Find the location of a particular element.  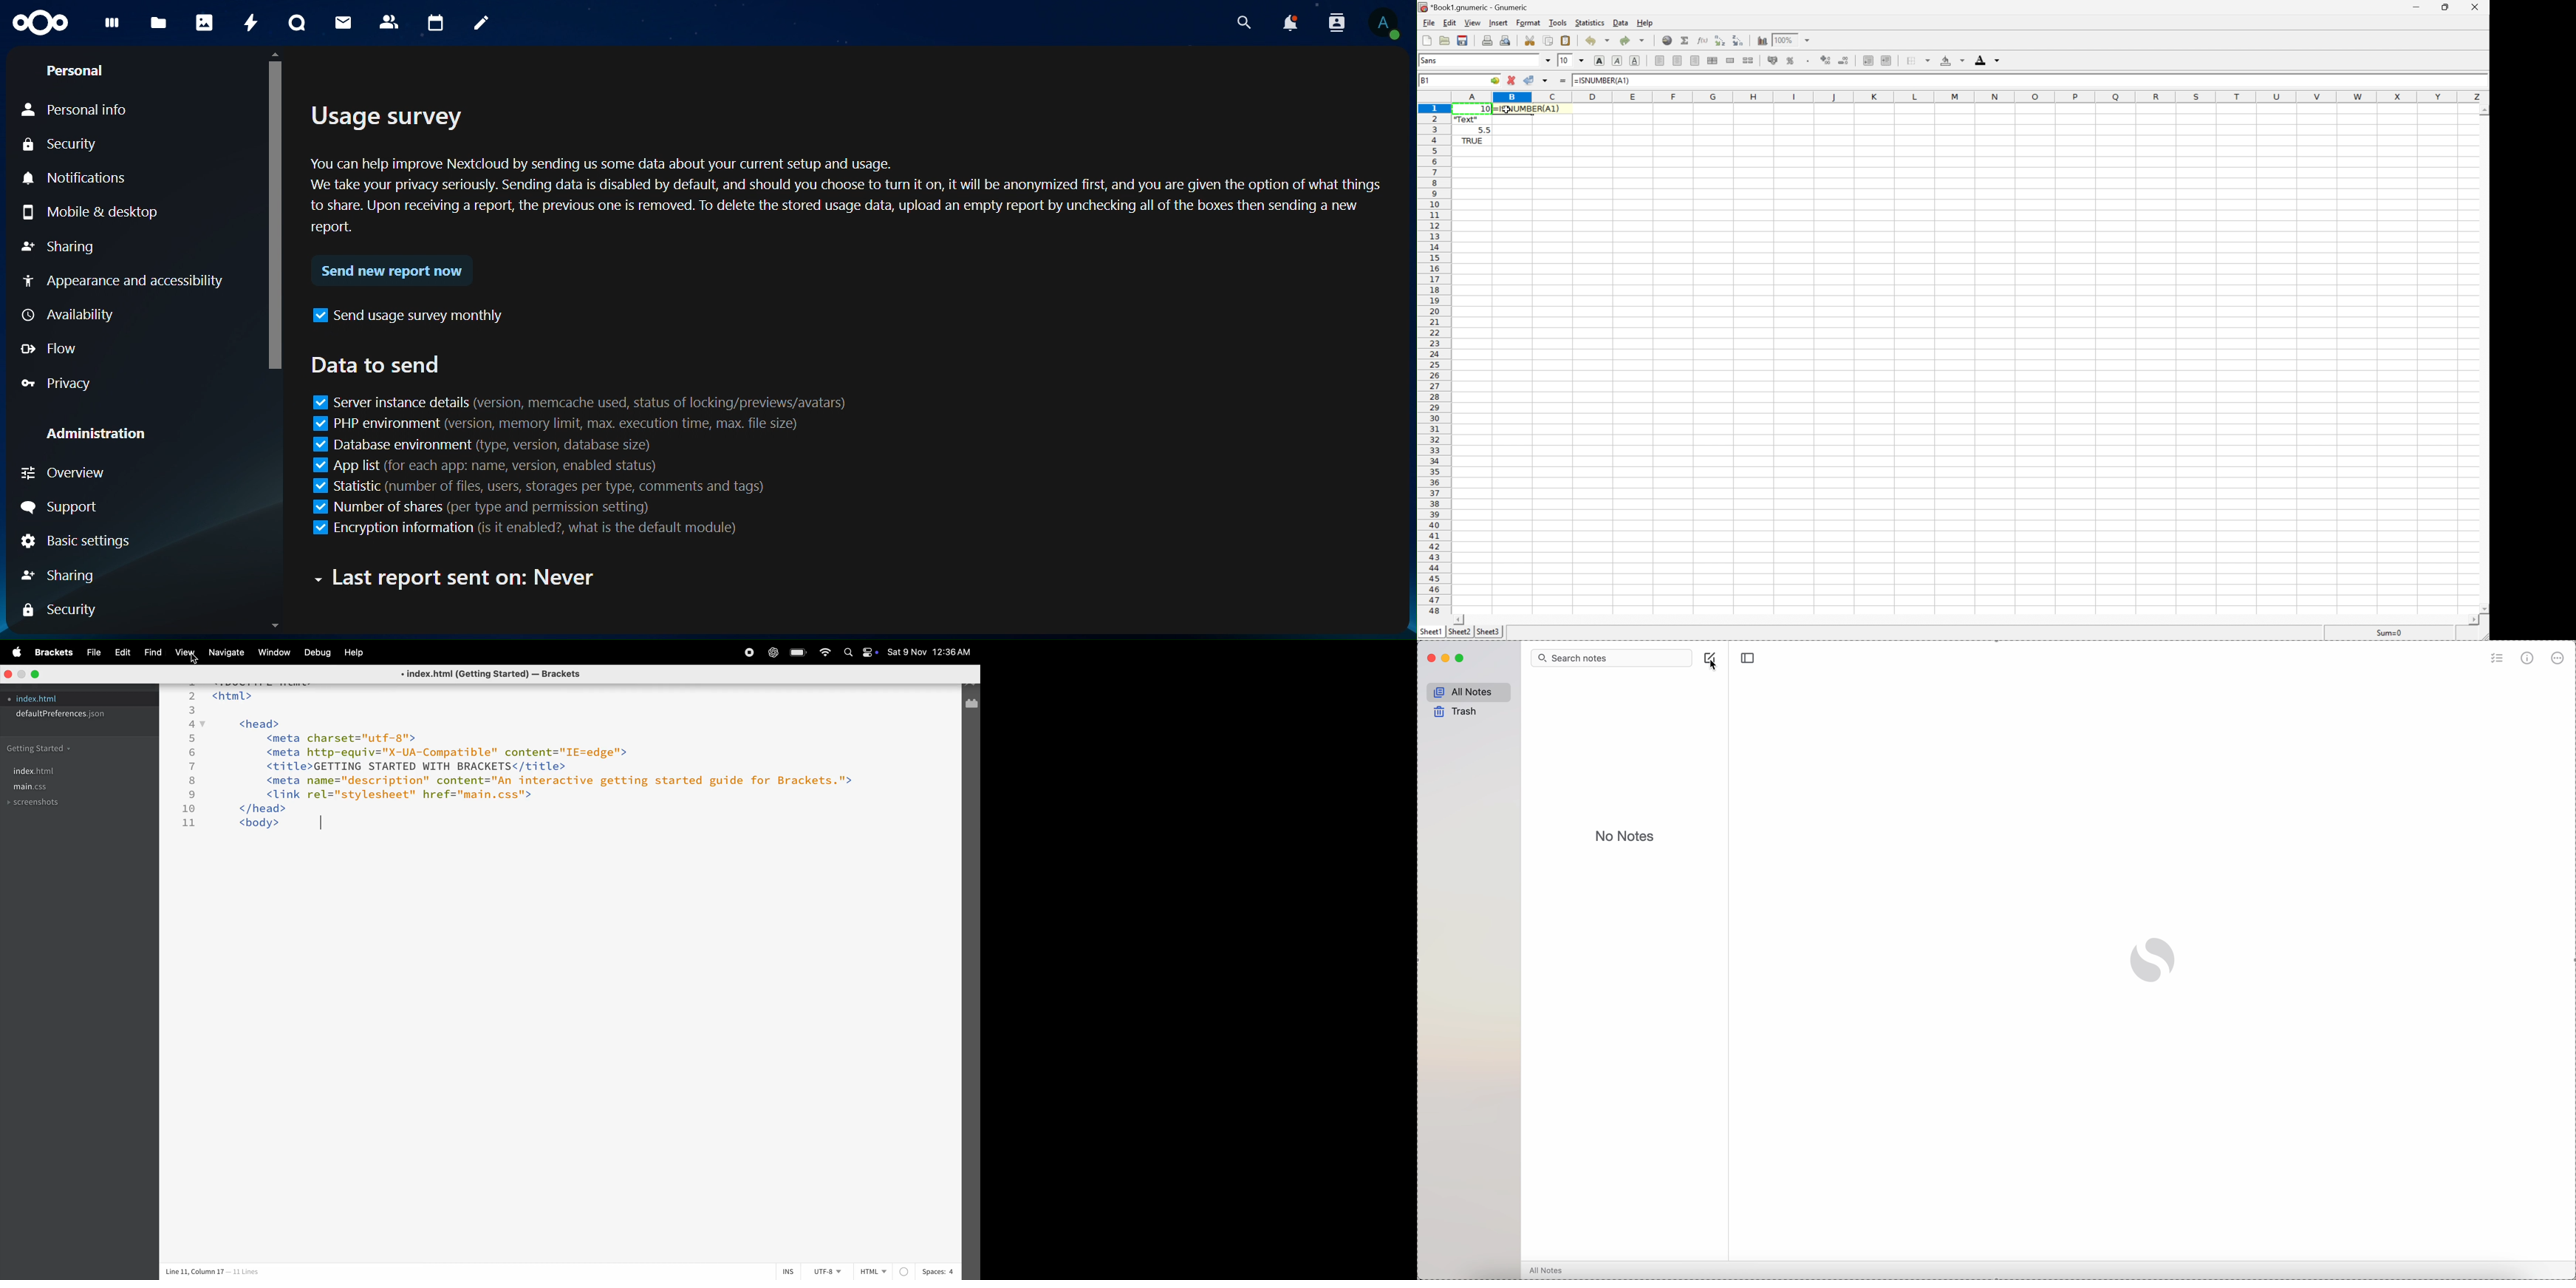

notes is located at coordinates (480, 22).